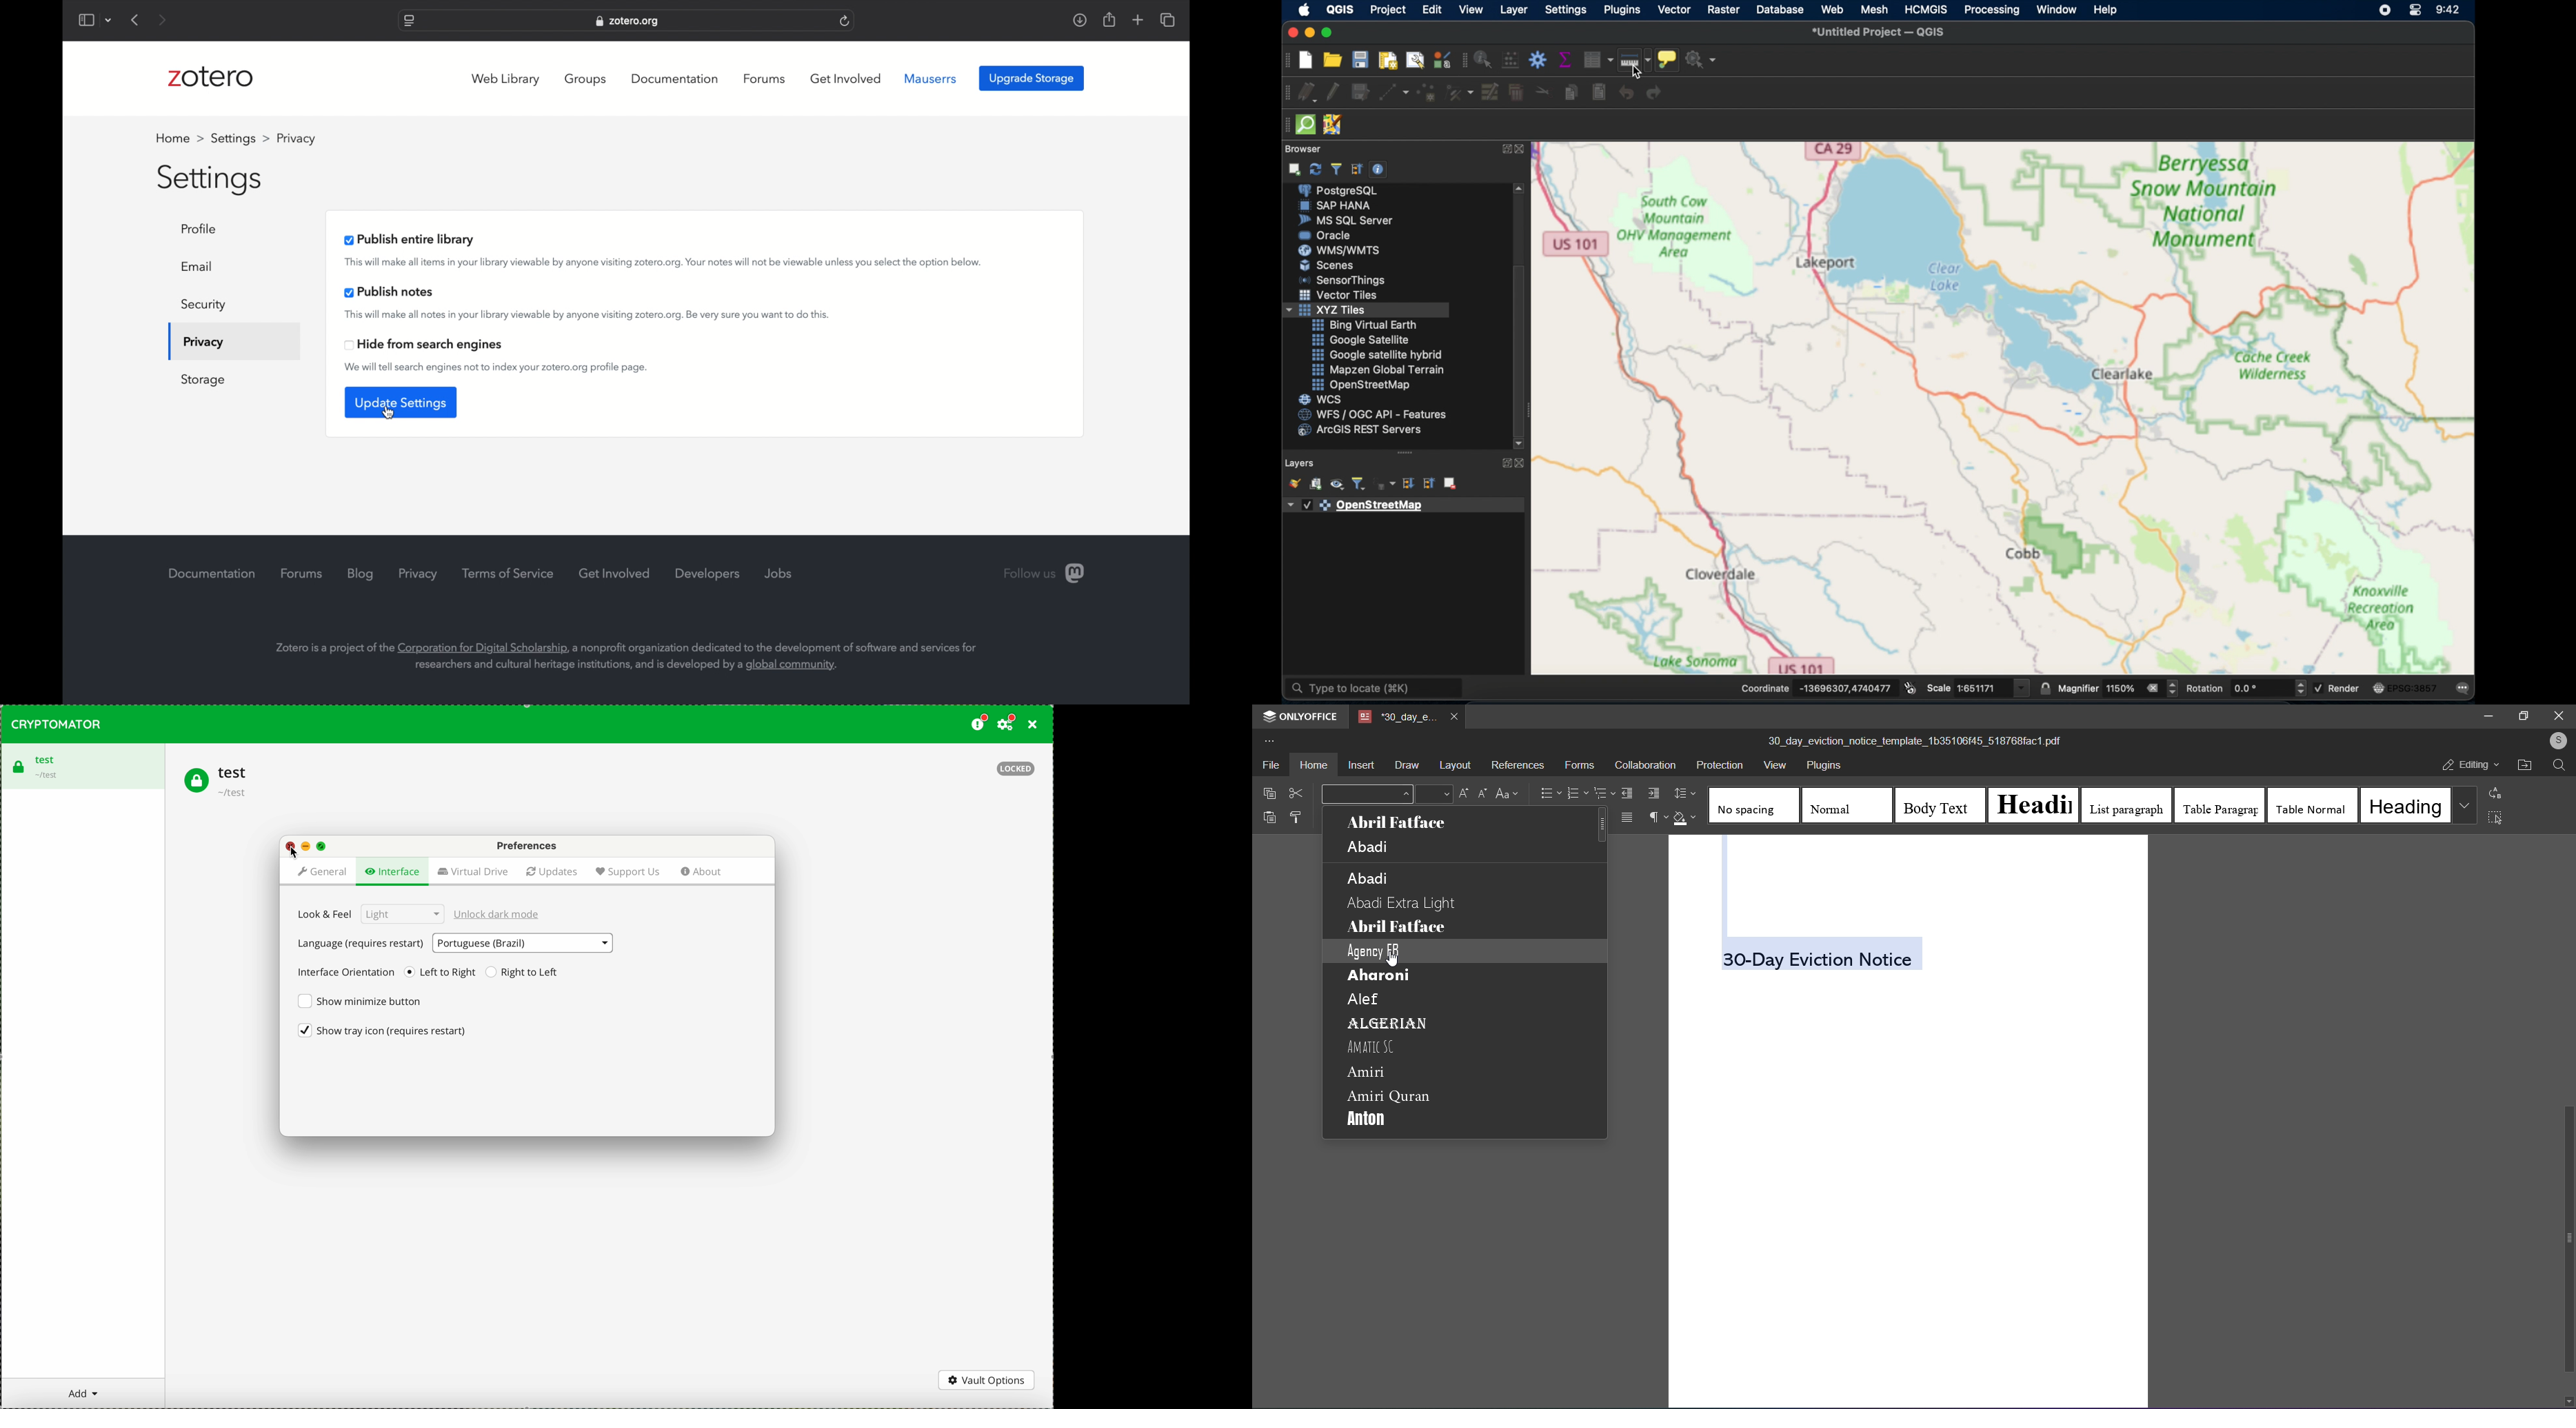 The height and width of the screenshot is (1428, 2576). Describe the element at coordinates (360, 1002) in the screenshot. I see `show minimize button` at that location.